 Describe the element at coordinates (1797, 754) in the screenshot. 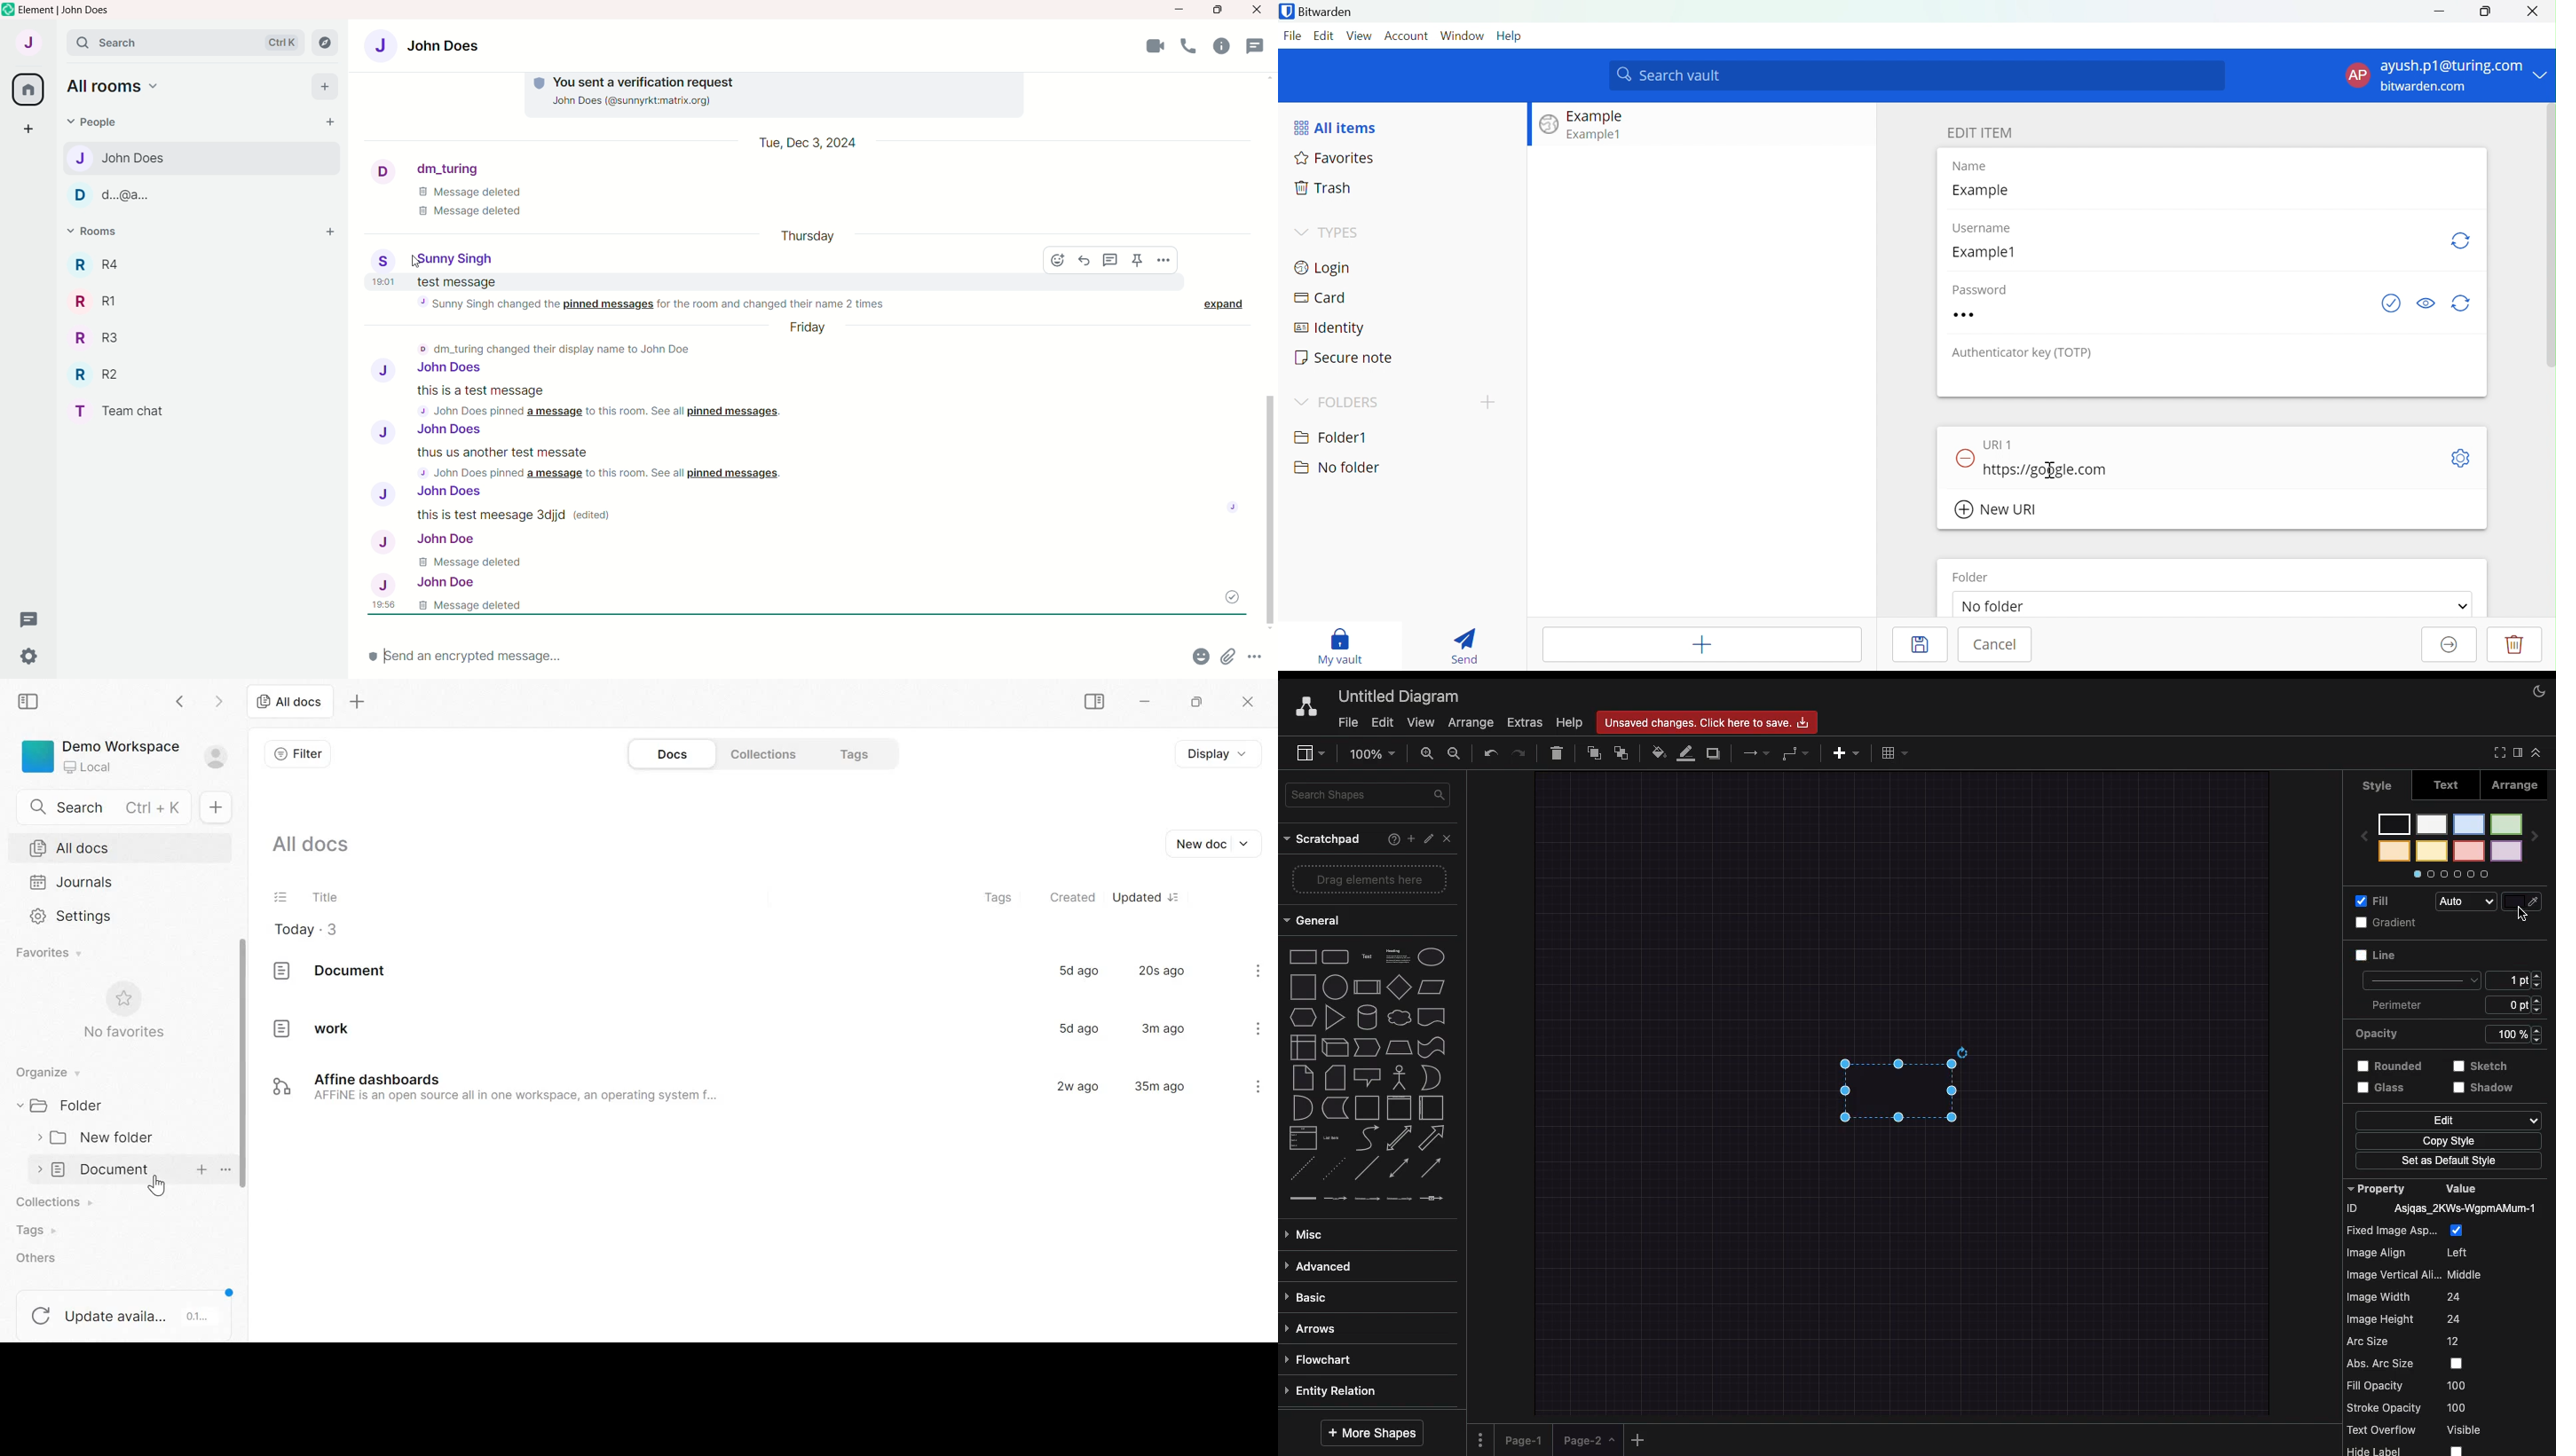

I see `Waypoints` at that location.